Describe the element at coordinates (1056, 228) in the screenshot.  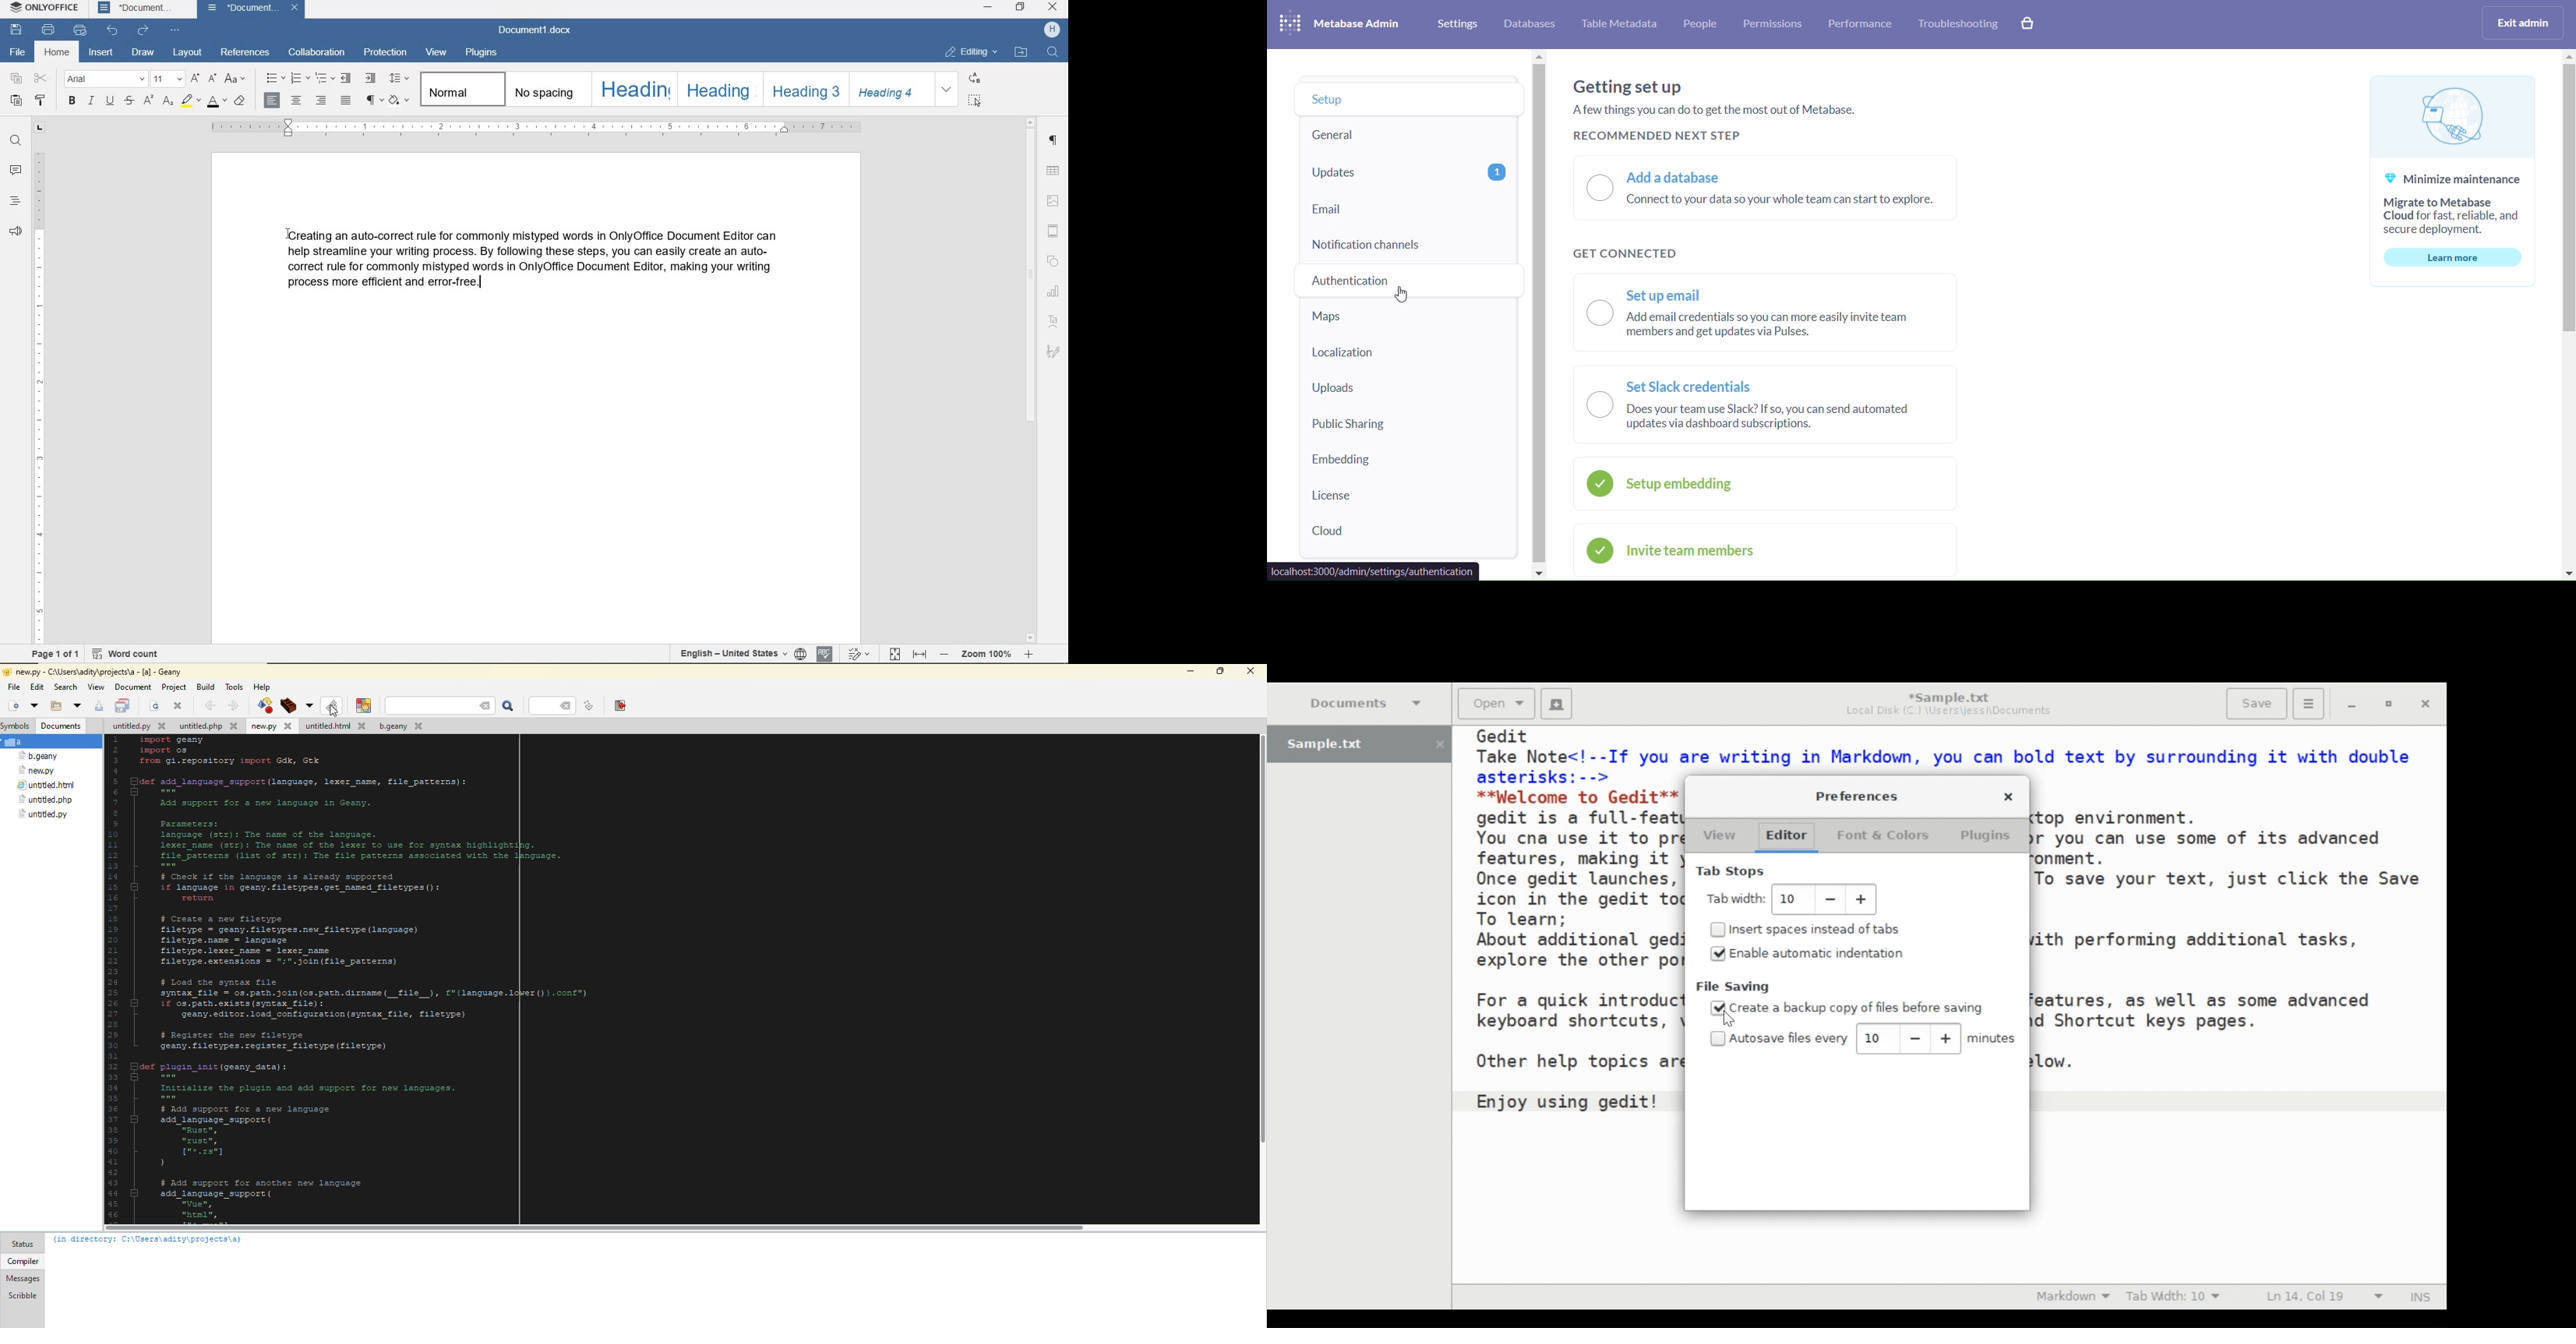
I see `header & footer` at that location.